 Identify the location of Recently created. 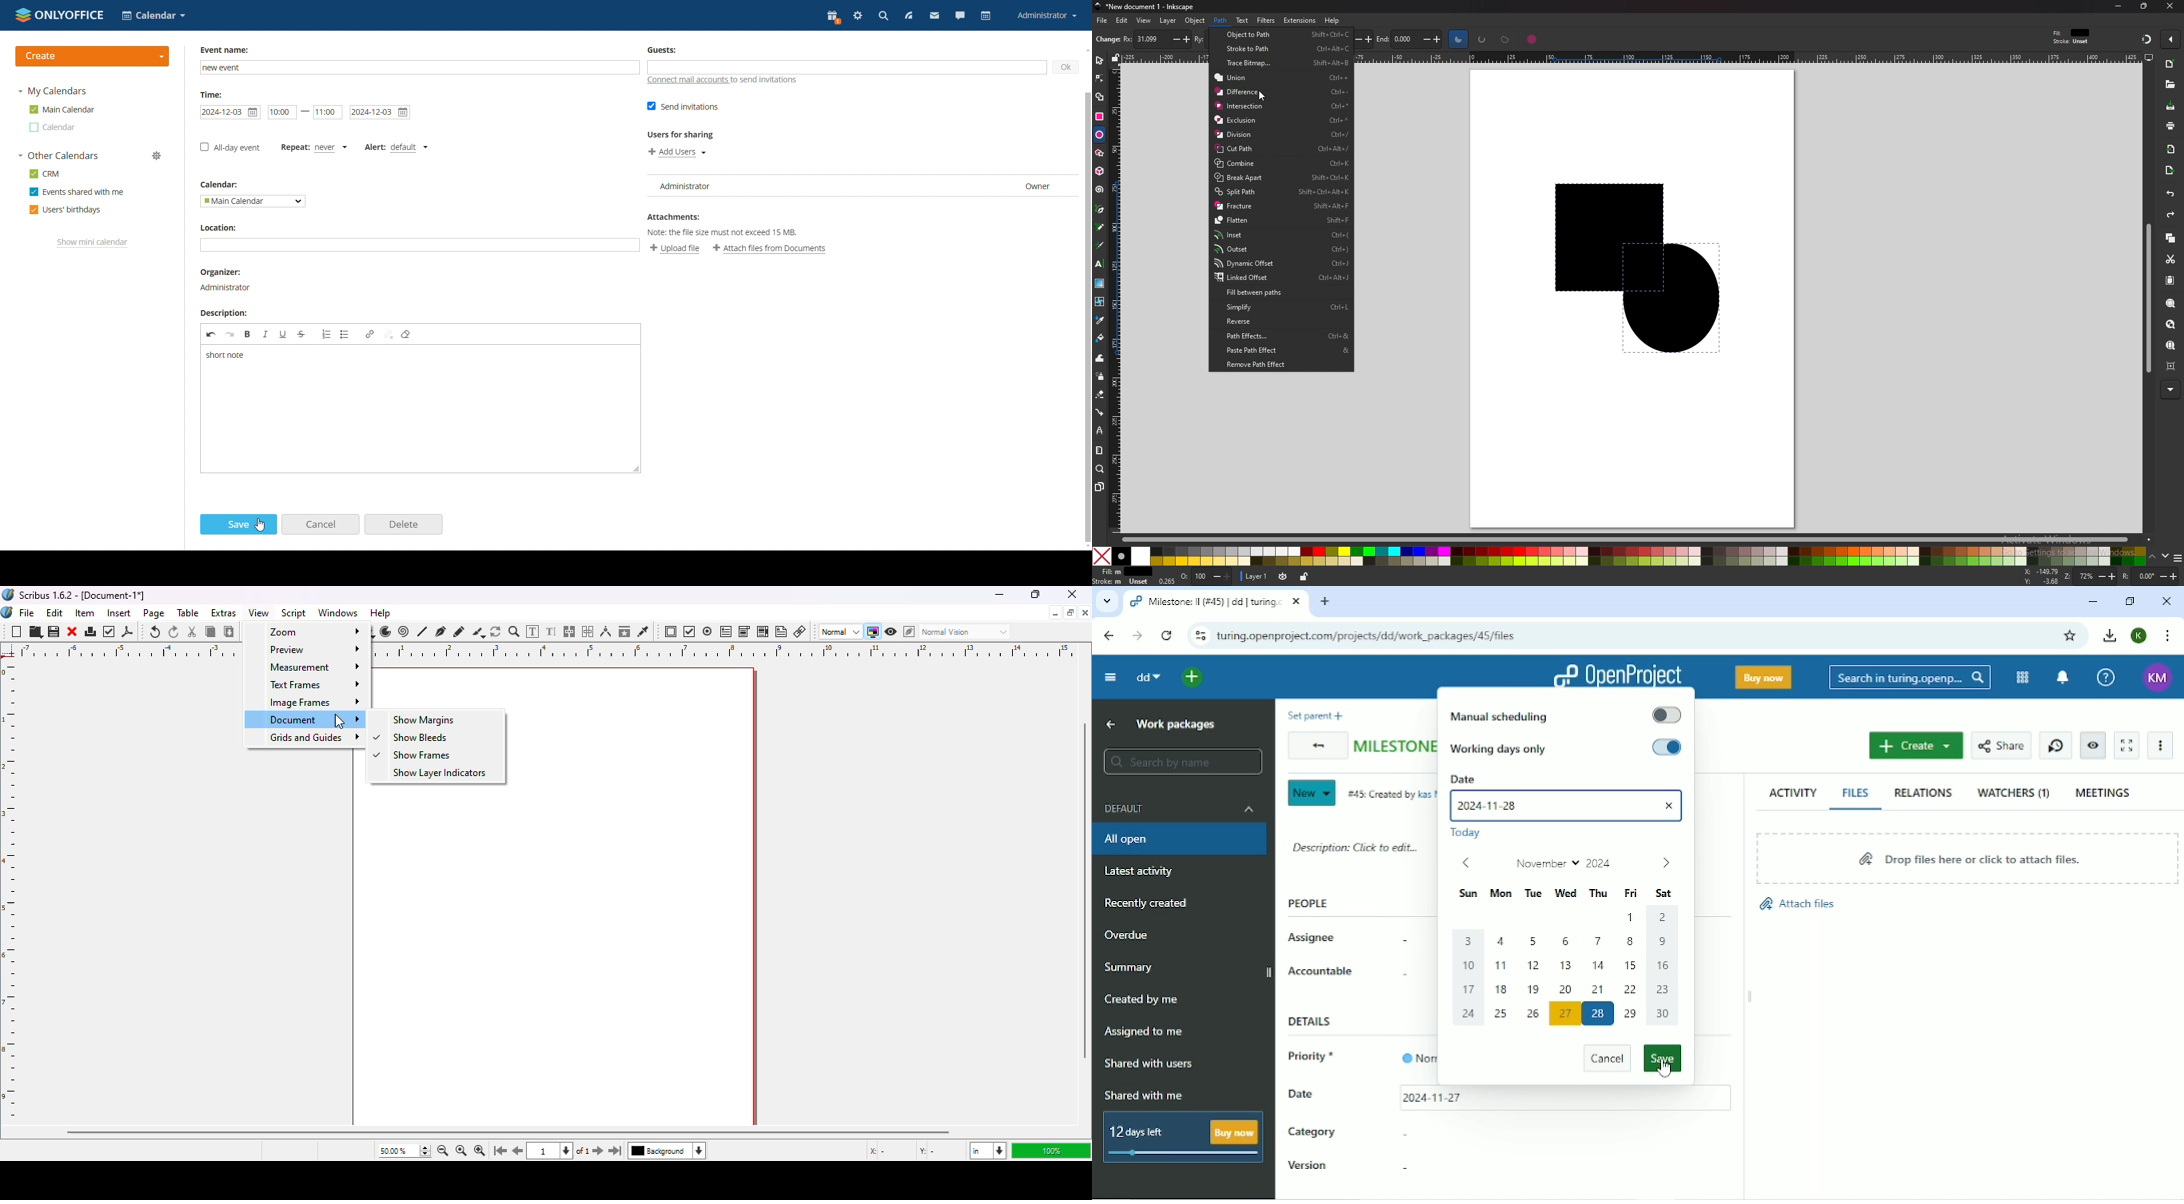
(1146, 903).